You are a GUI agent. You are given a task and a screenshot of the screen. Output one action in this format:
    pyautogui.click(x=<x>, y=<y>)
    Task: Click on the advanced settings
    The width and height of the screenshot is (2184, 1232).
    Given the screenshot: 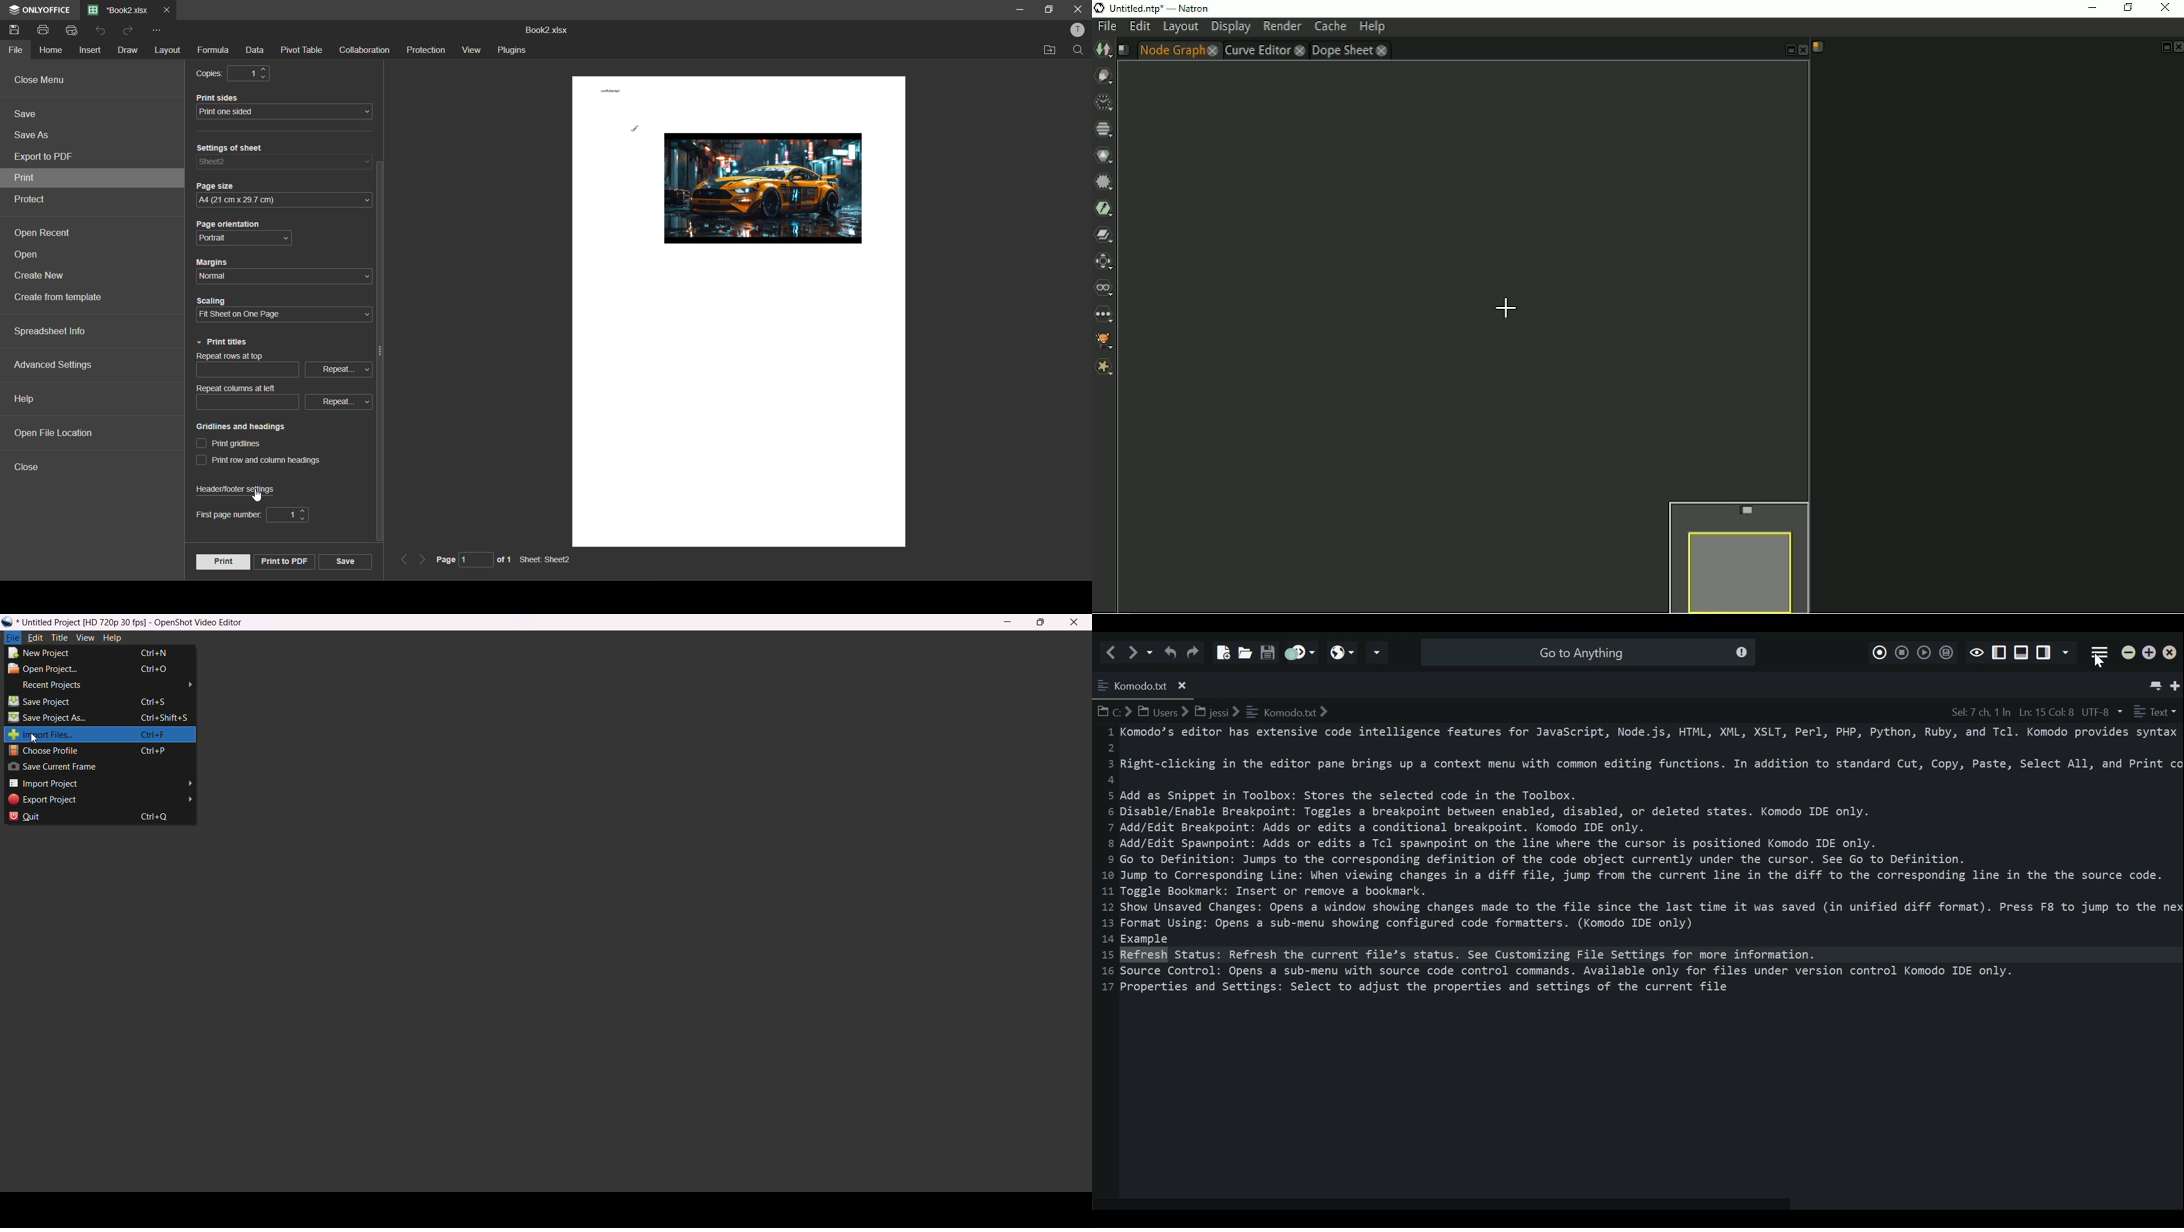 What is the action you would take?
    pyautogui.click(x=57, y=366)
    